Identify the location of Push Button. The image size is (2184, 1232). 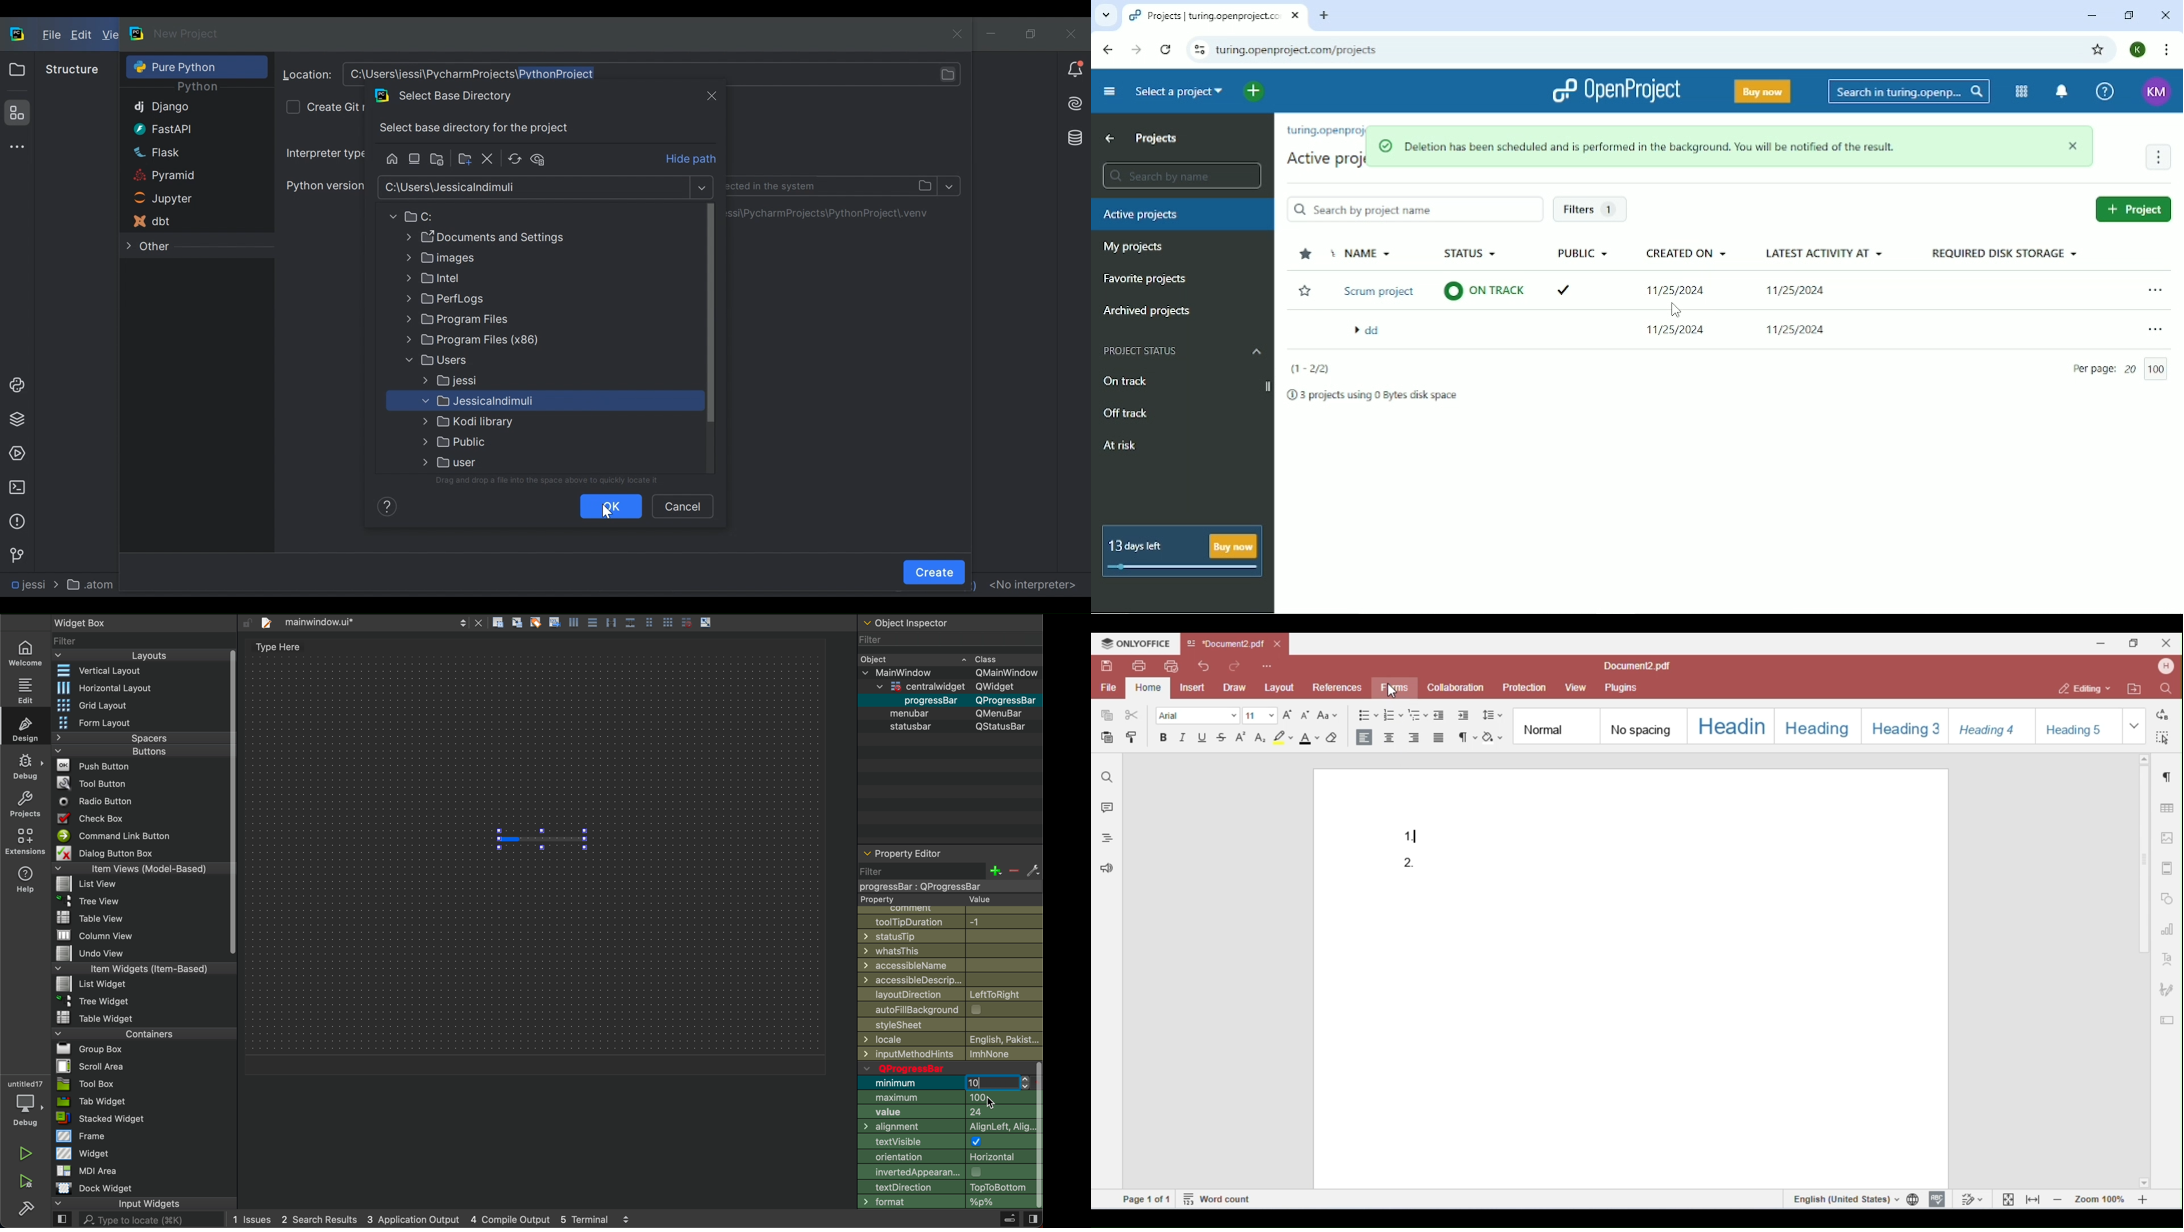
(96, 765).